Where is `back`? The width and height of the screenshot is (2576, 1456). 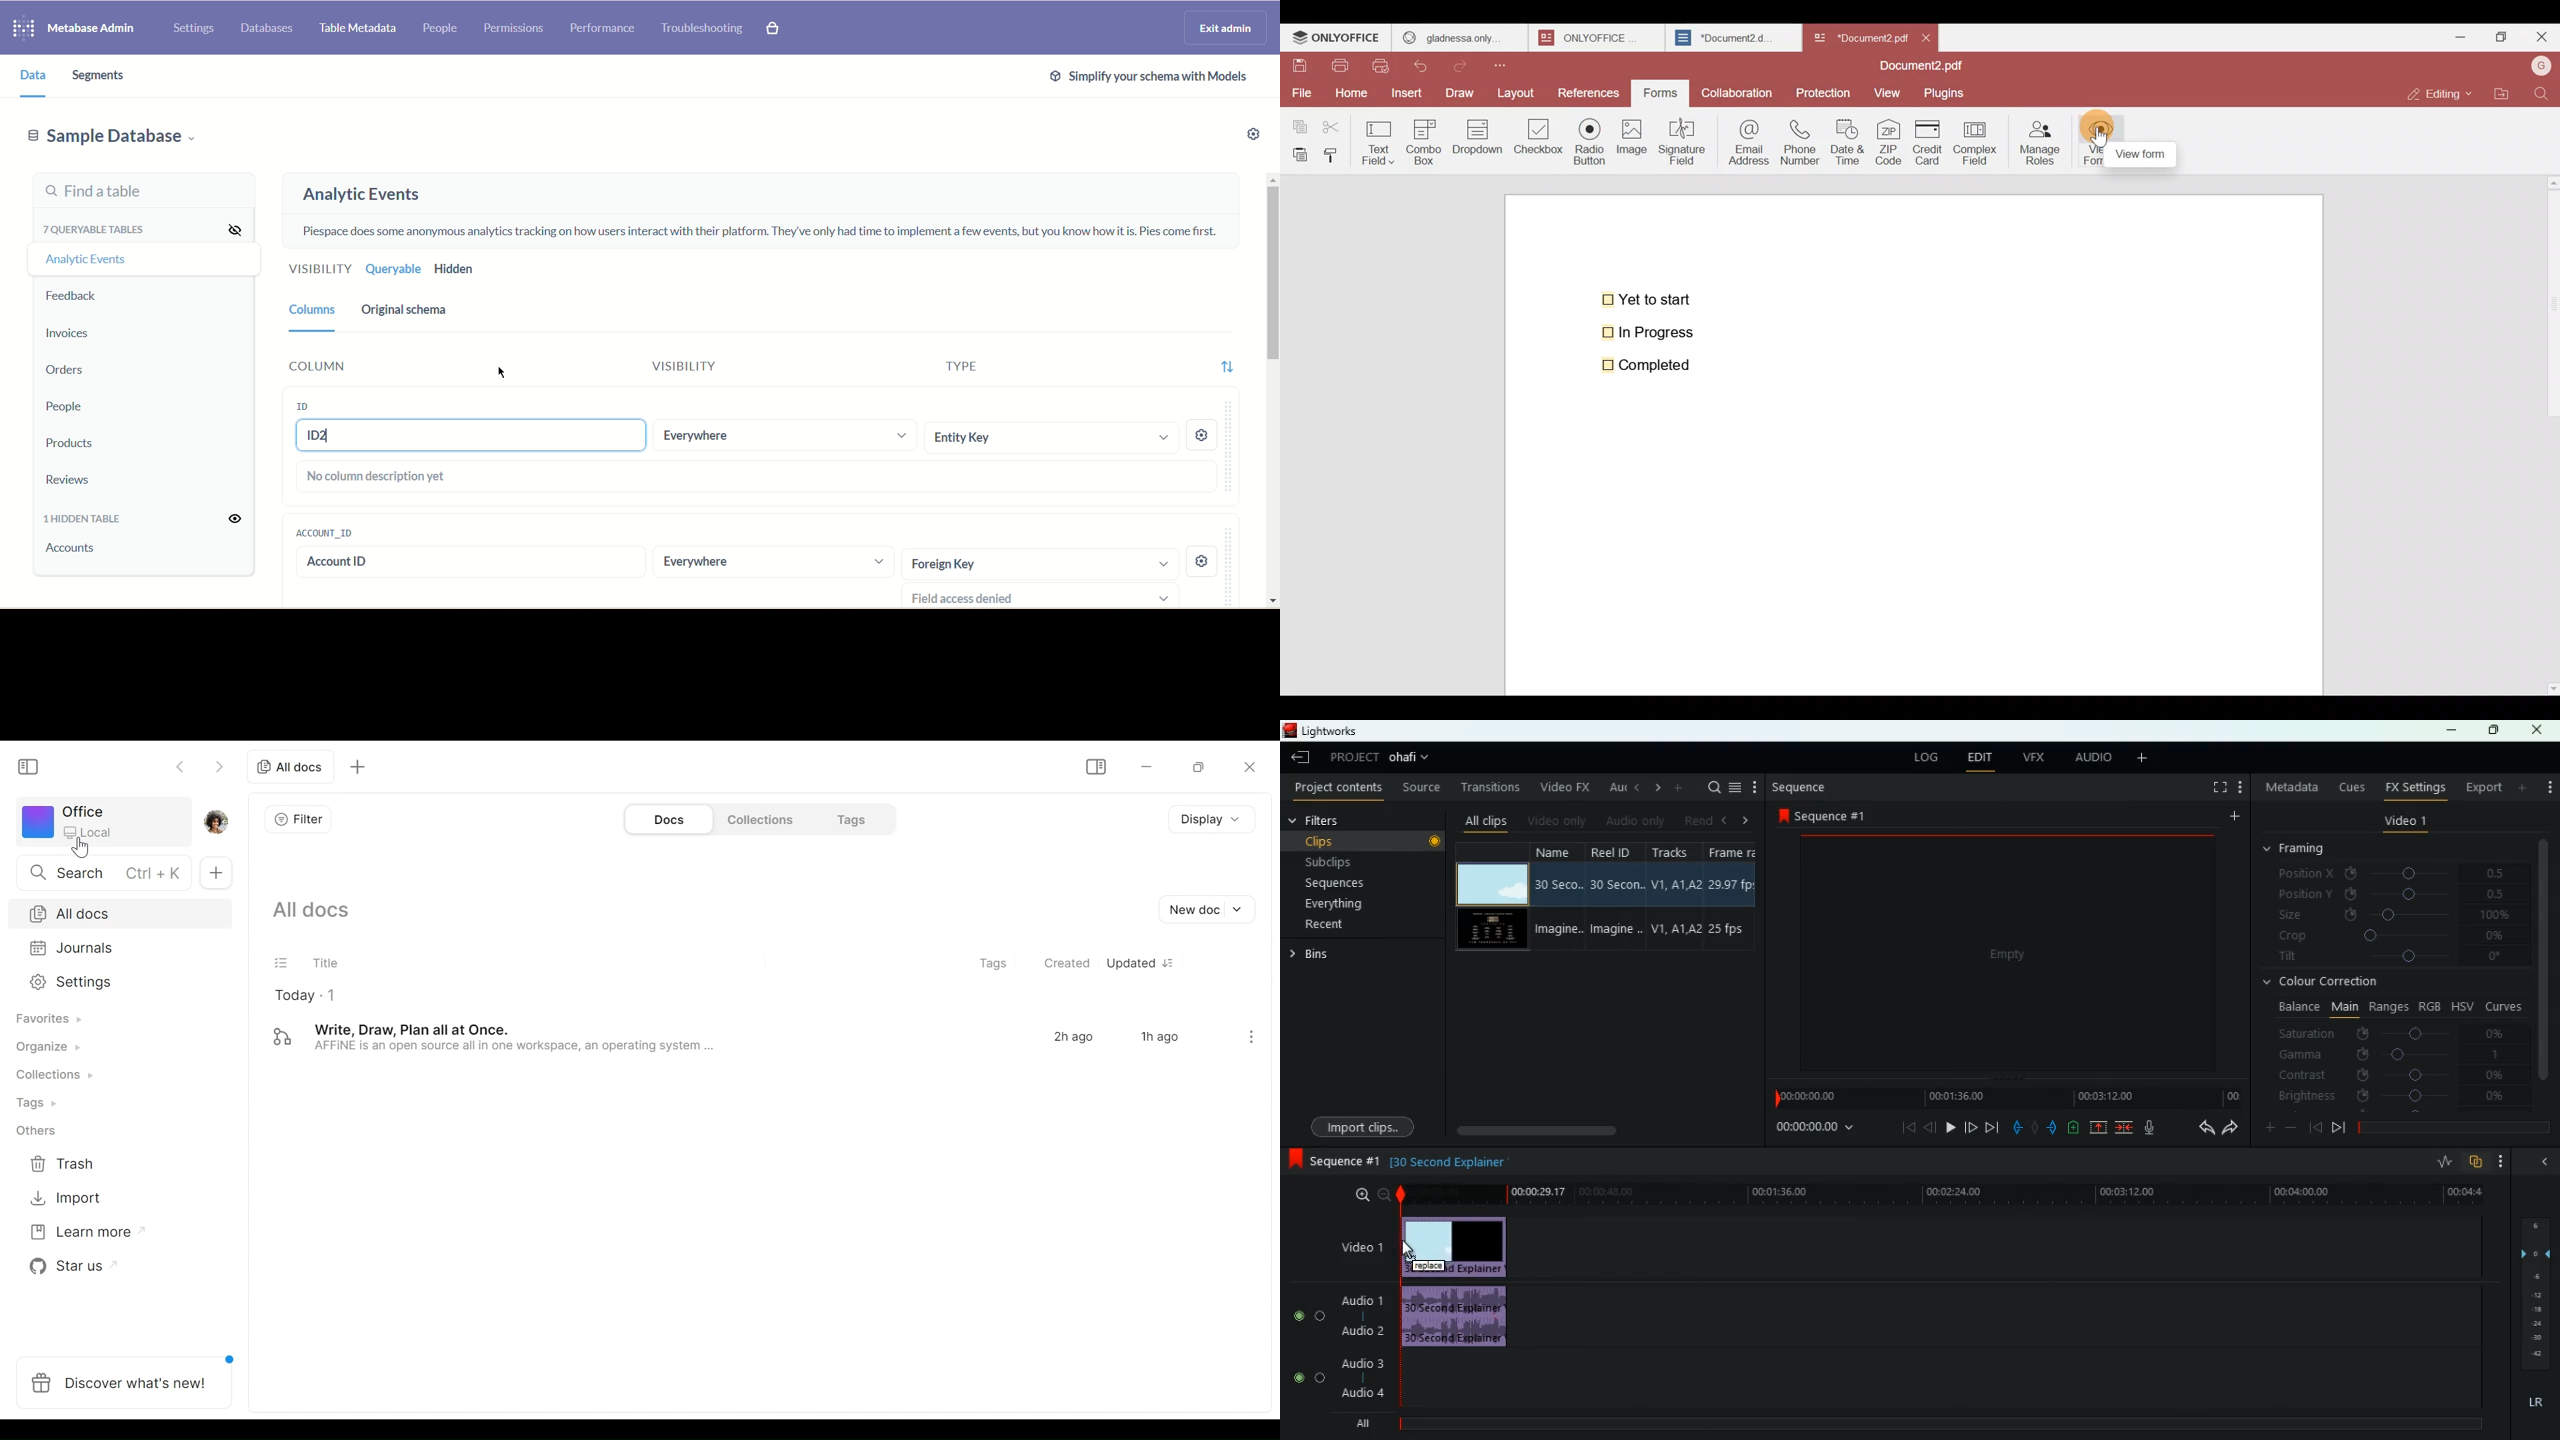
back is located at coordinates (1635, 787).